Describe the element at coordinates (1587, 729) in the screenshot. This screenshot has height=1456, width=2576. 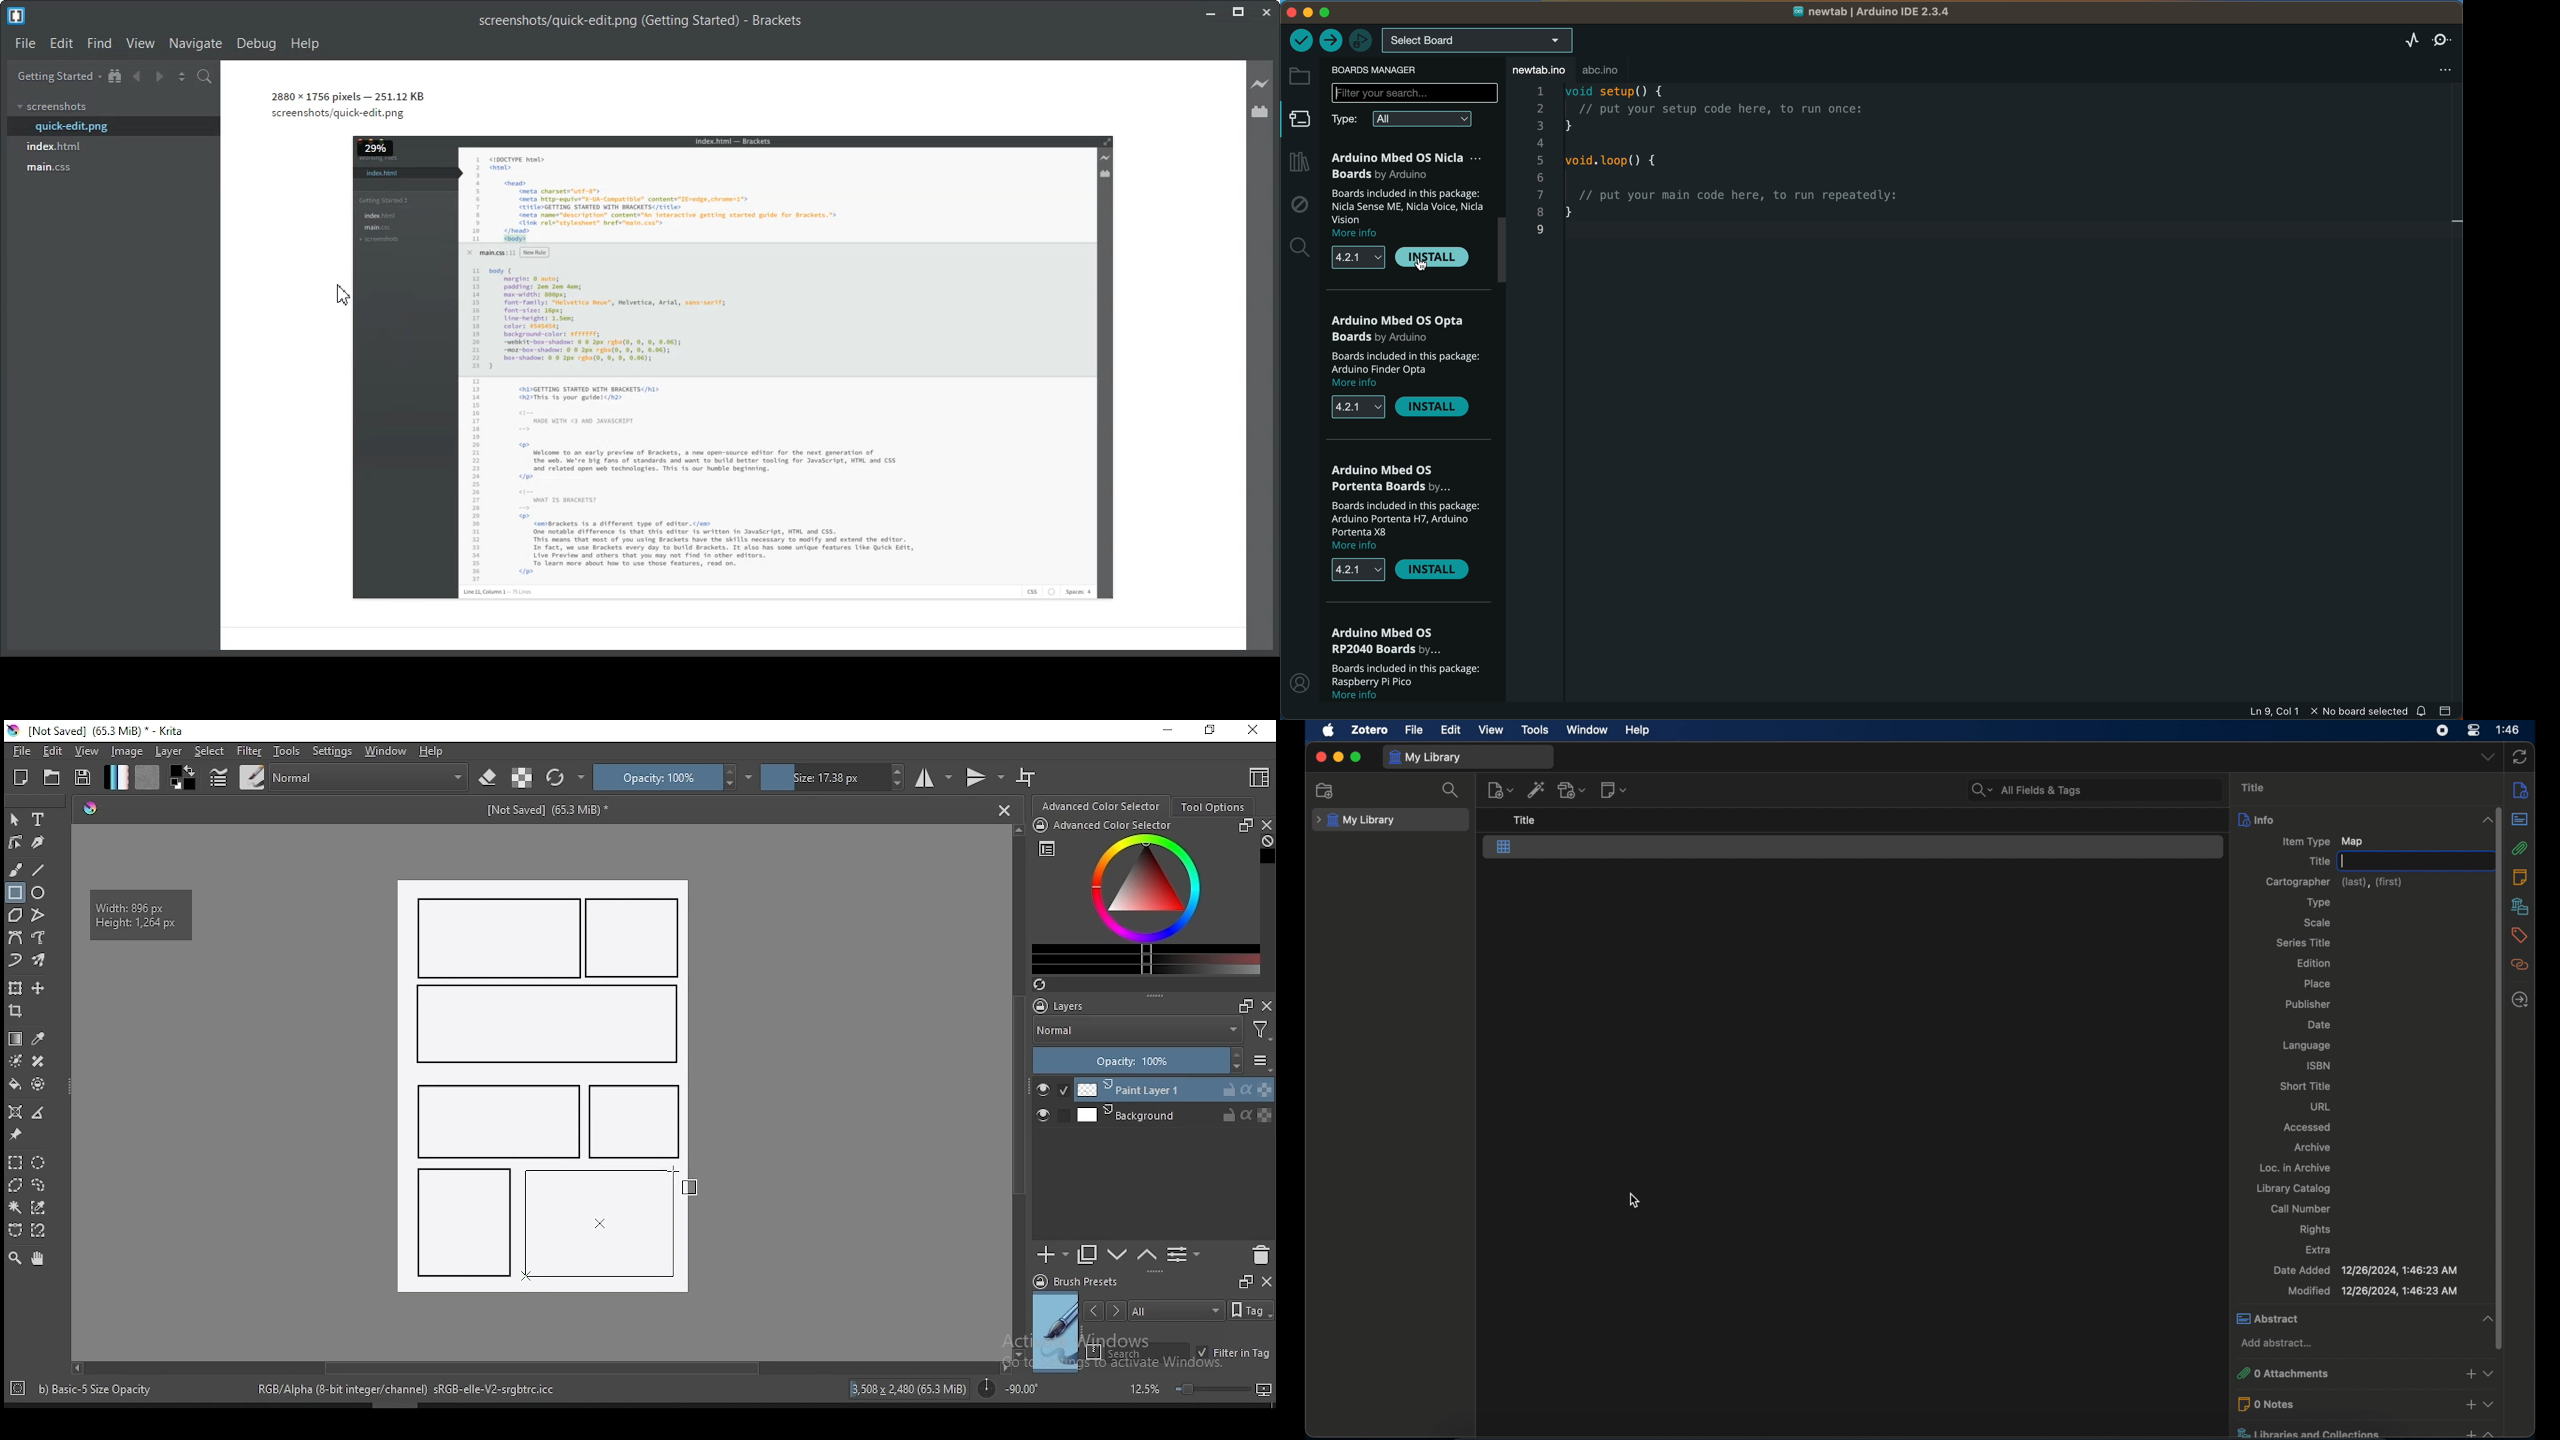
I see `window` at that location.